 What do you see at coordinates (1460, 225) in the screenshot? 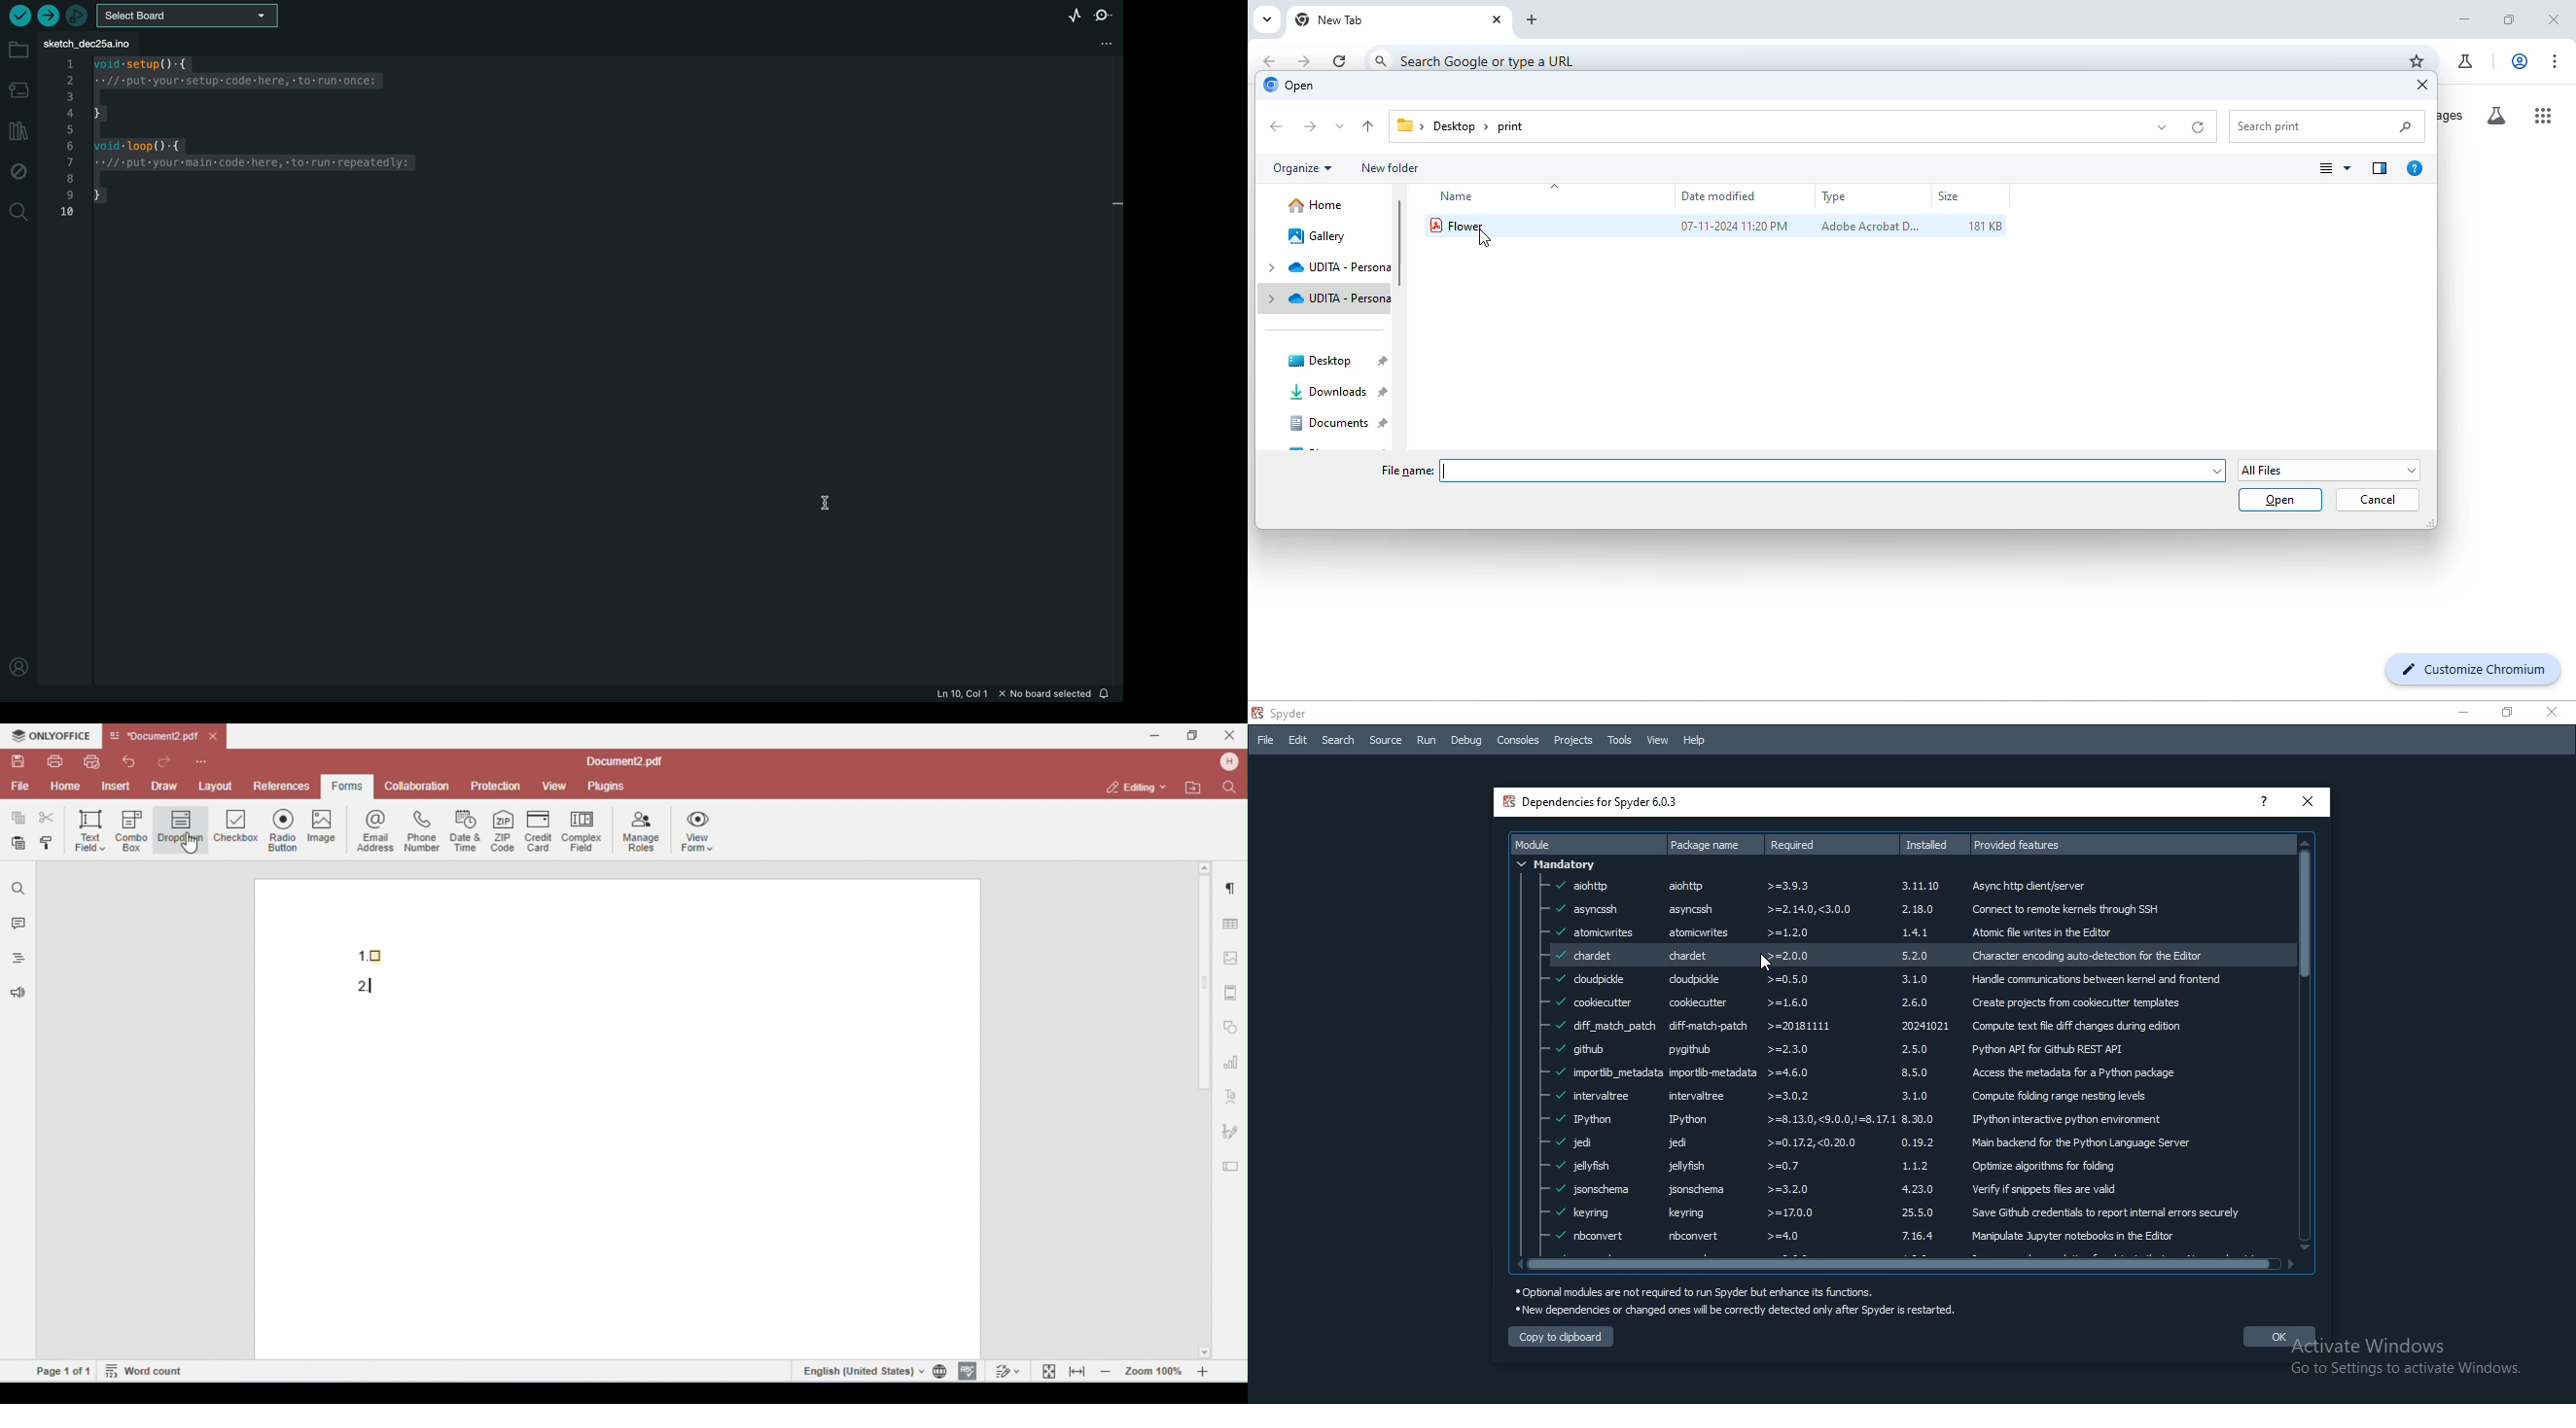
I see `flower` at bounding box center [1460, 225].